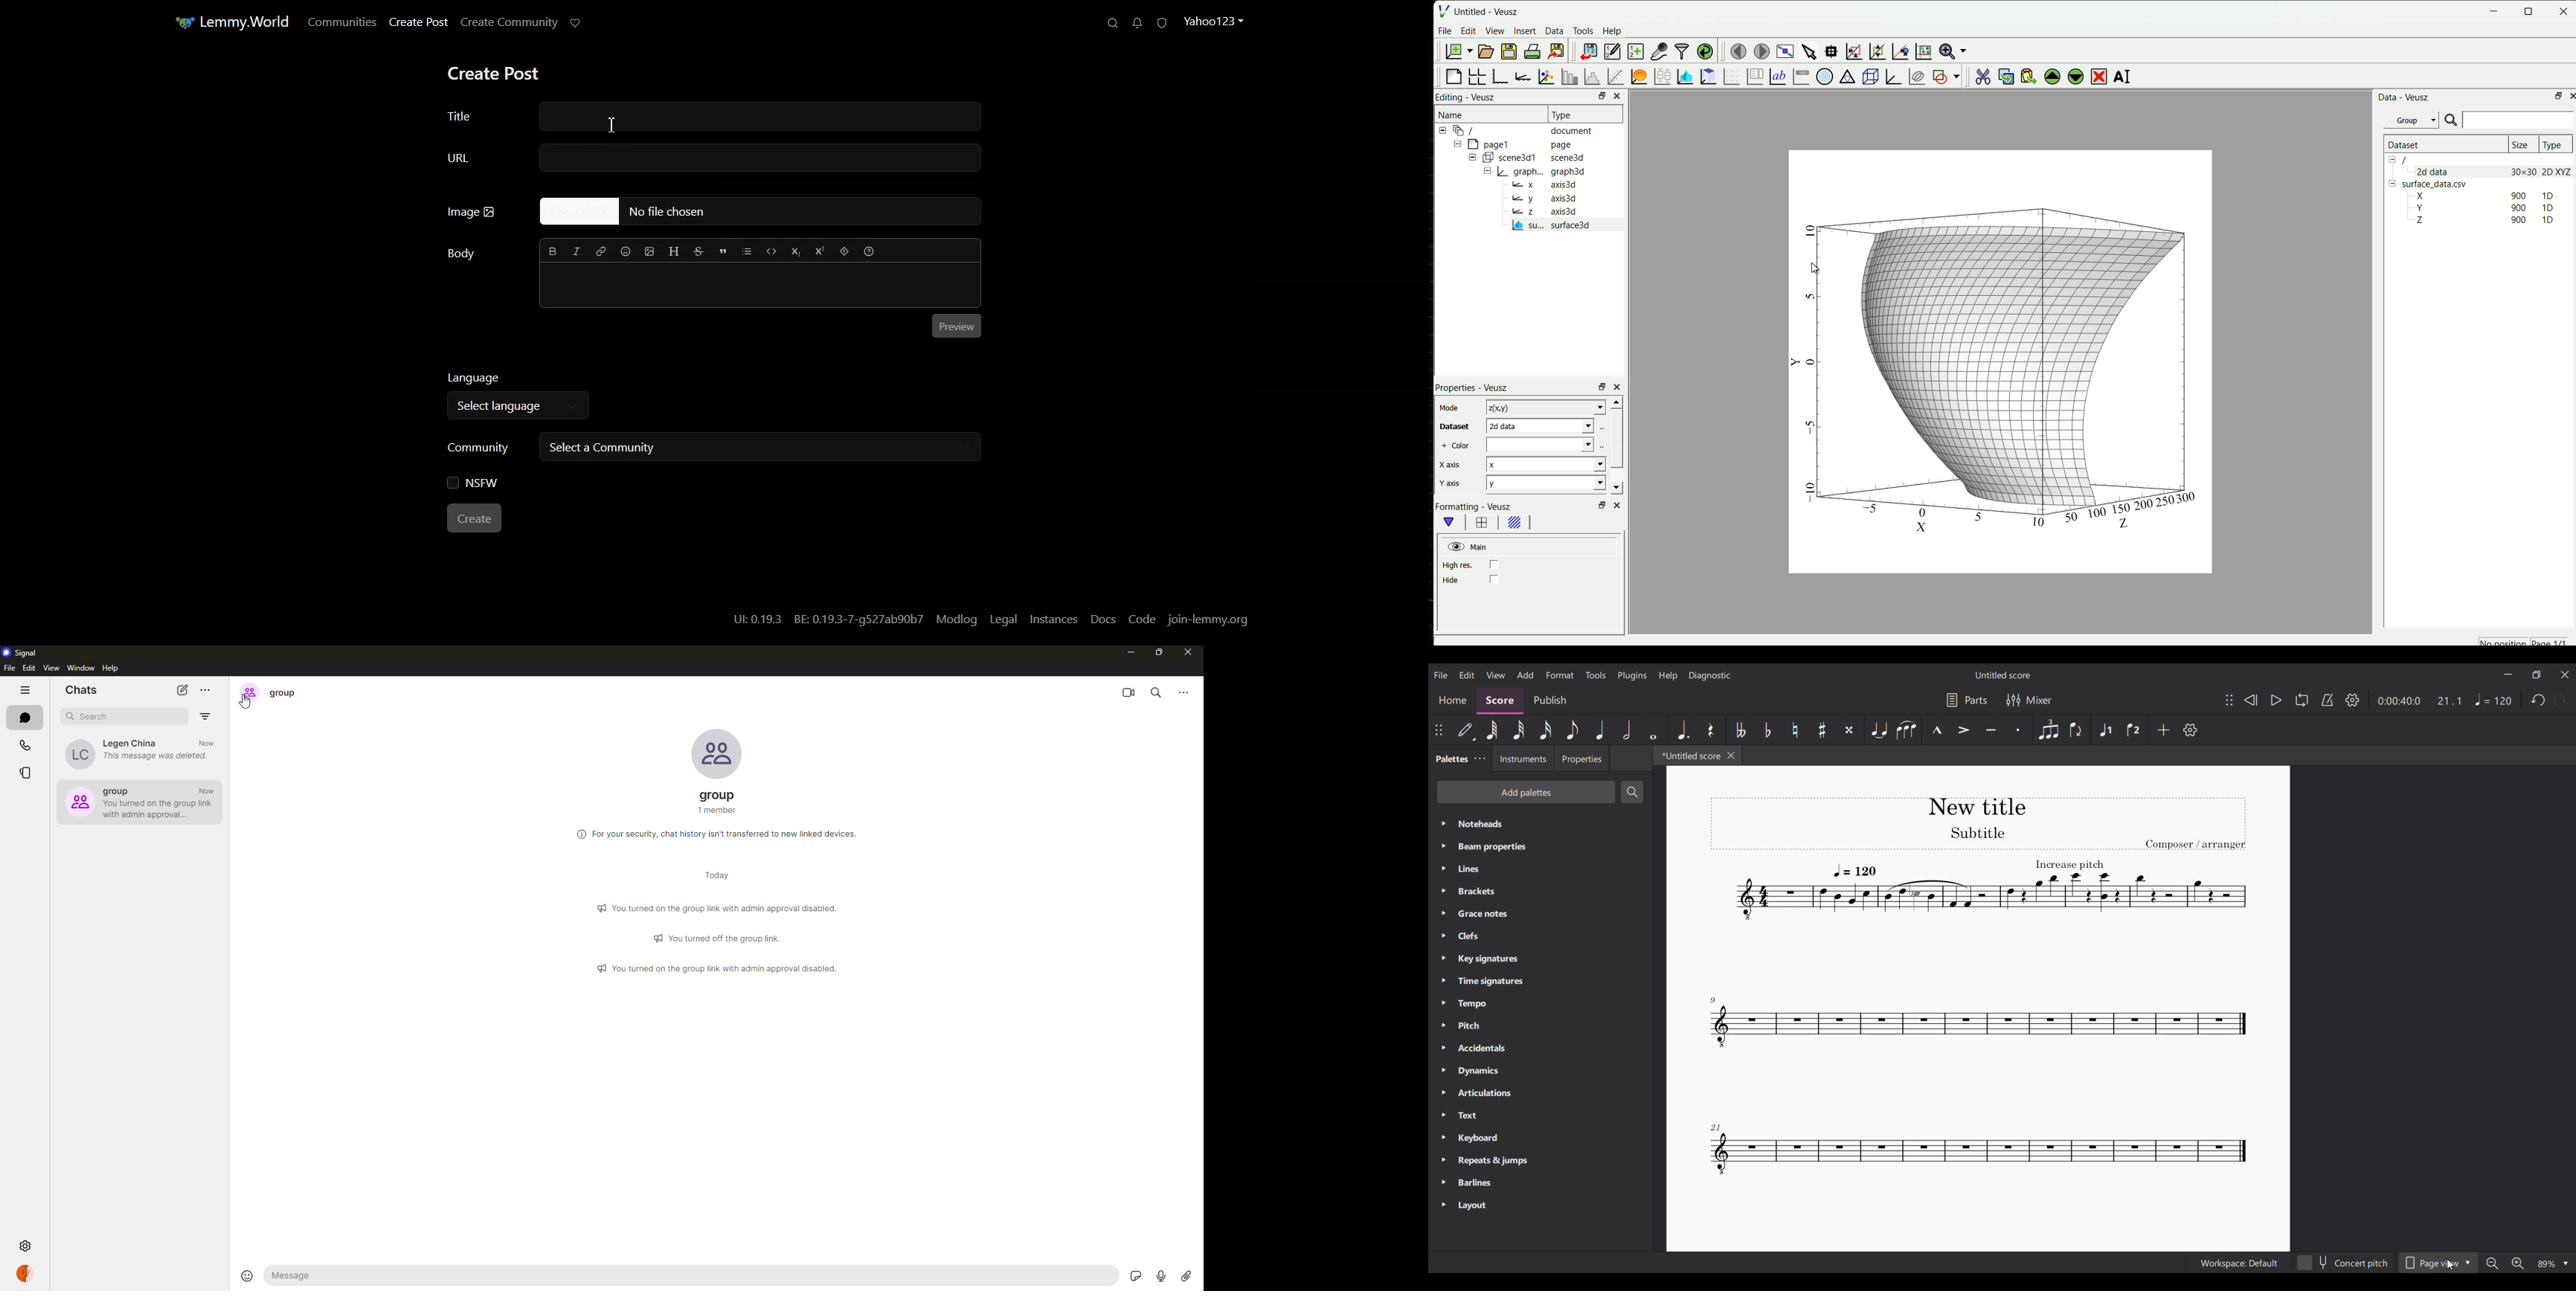 Image resolution: width=2576 pixels, height=1316 pixels. Describe the element at coordinates (2495, 10) in the screenshot. I see `minimise` at that location.